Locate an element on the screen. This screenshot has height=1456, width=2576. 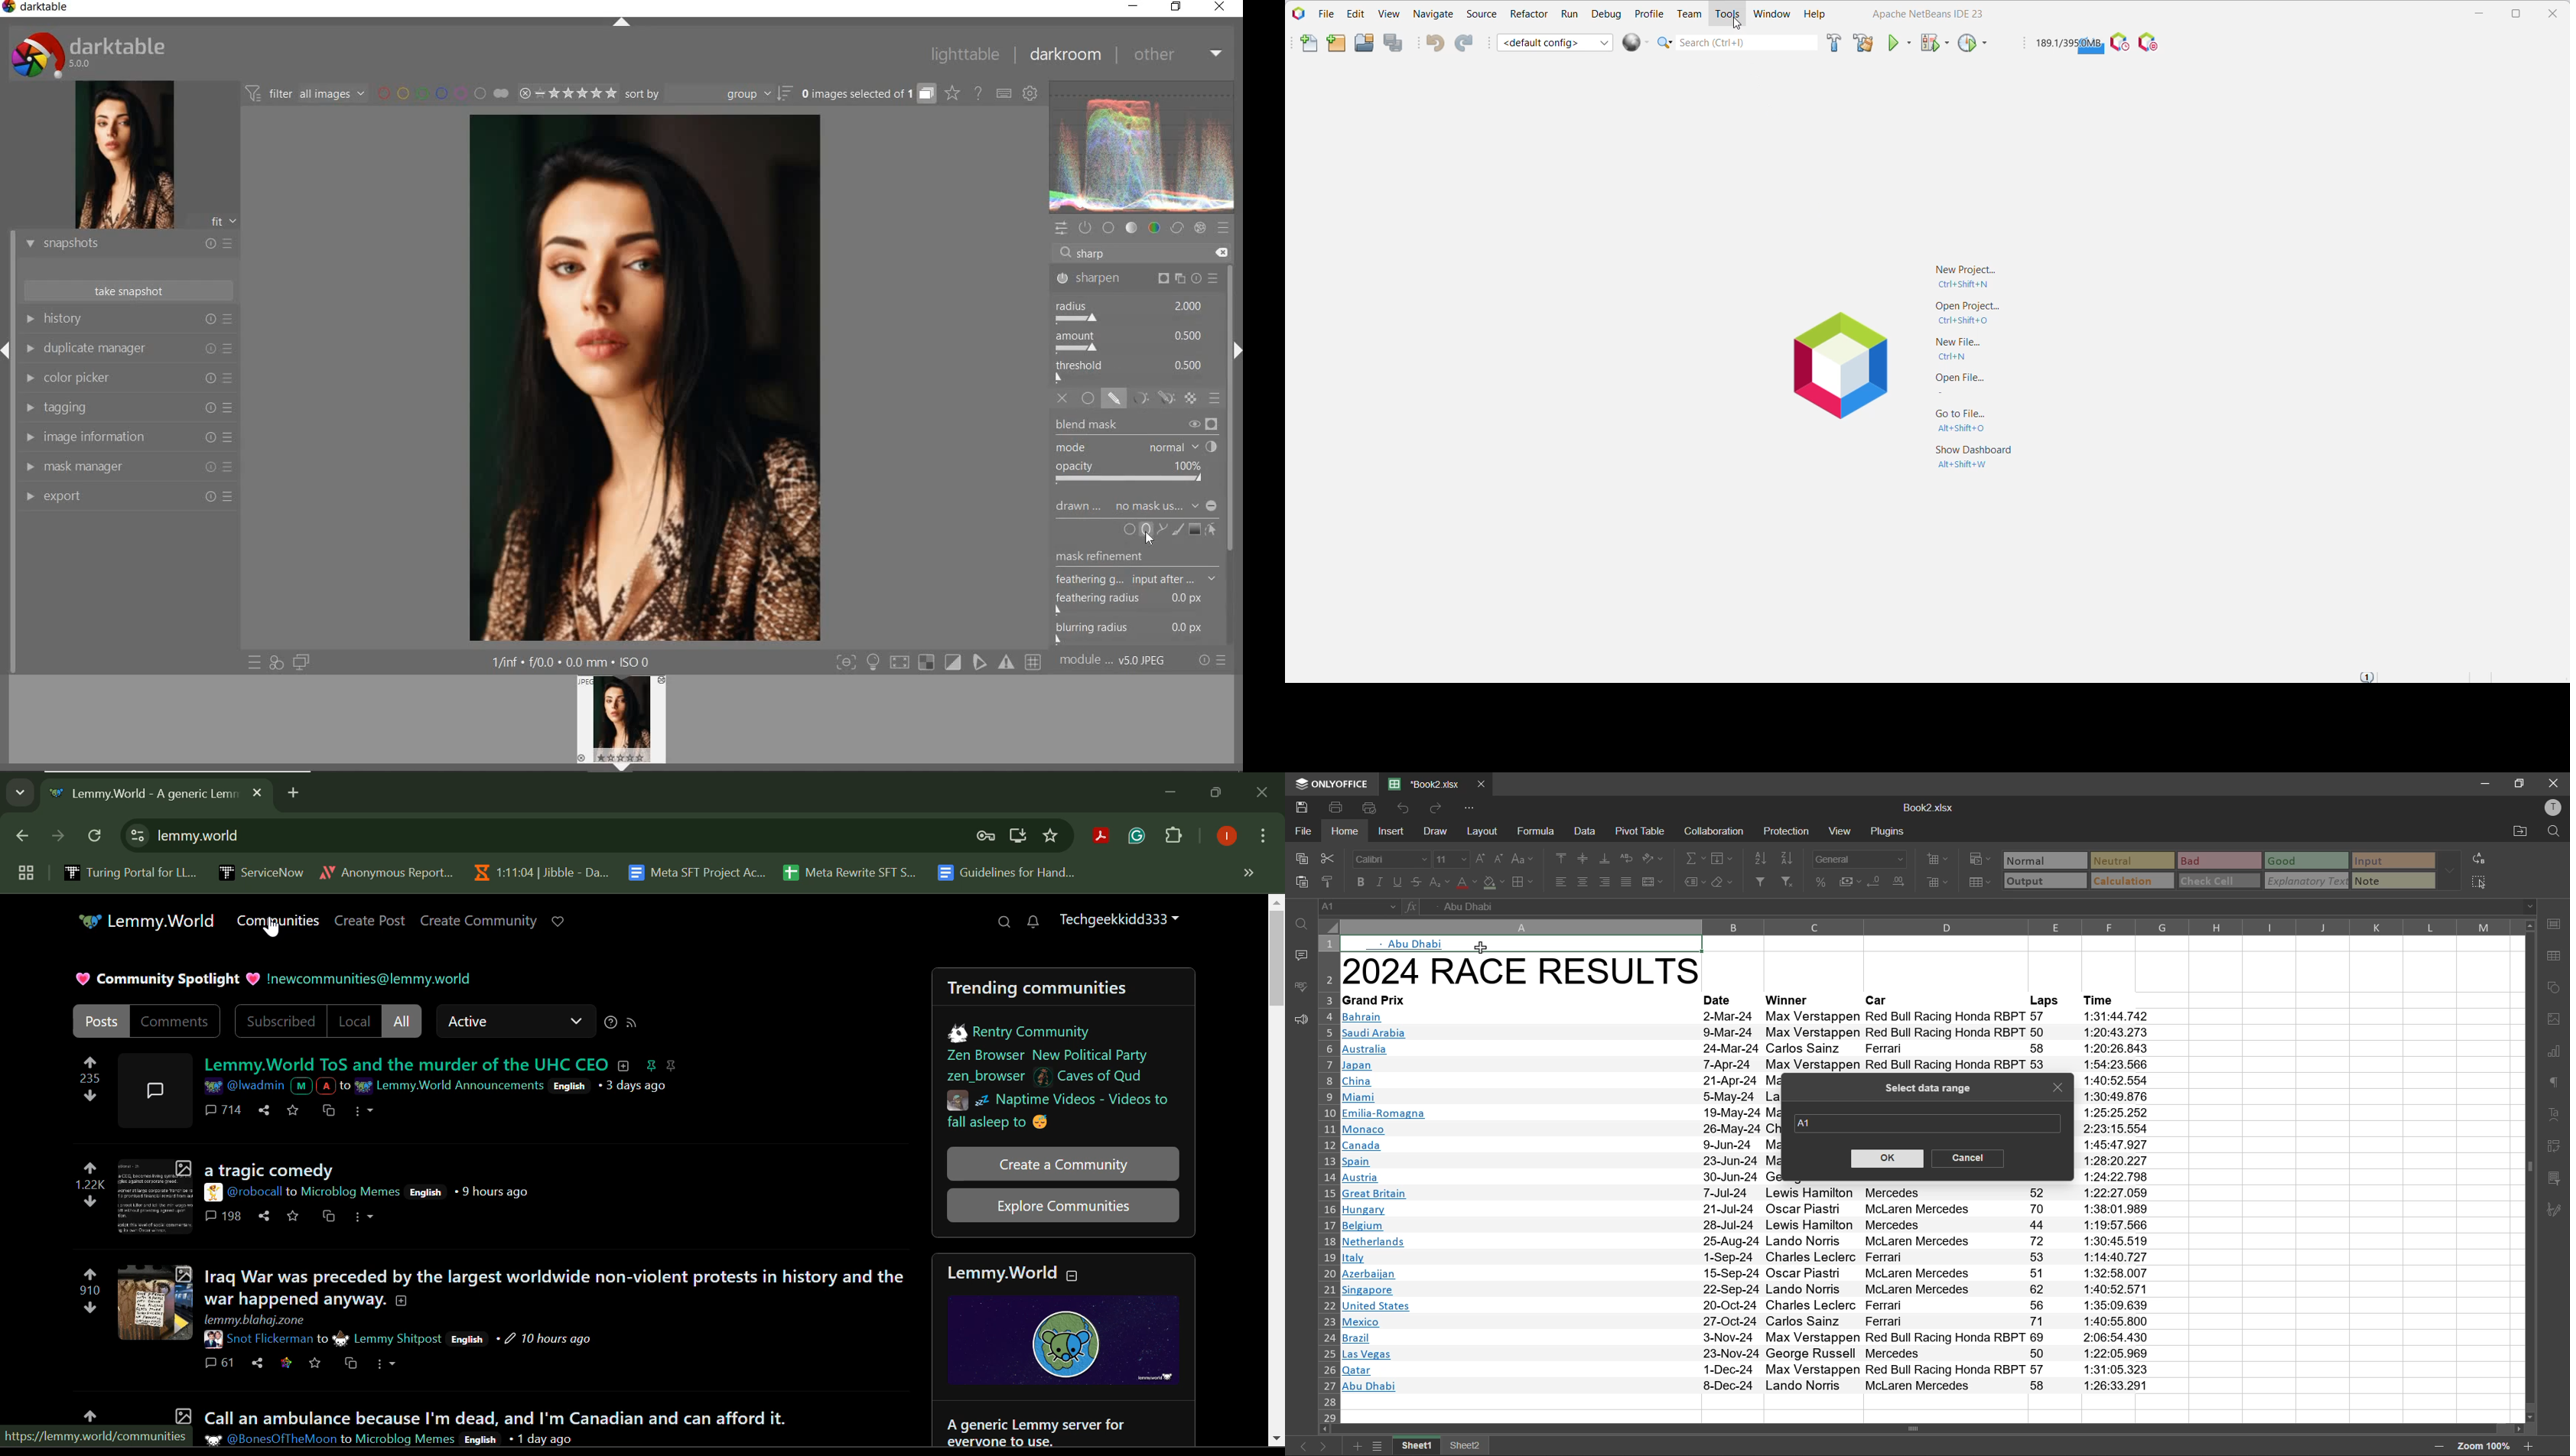
find is located at coordinates (2554, 831).